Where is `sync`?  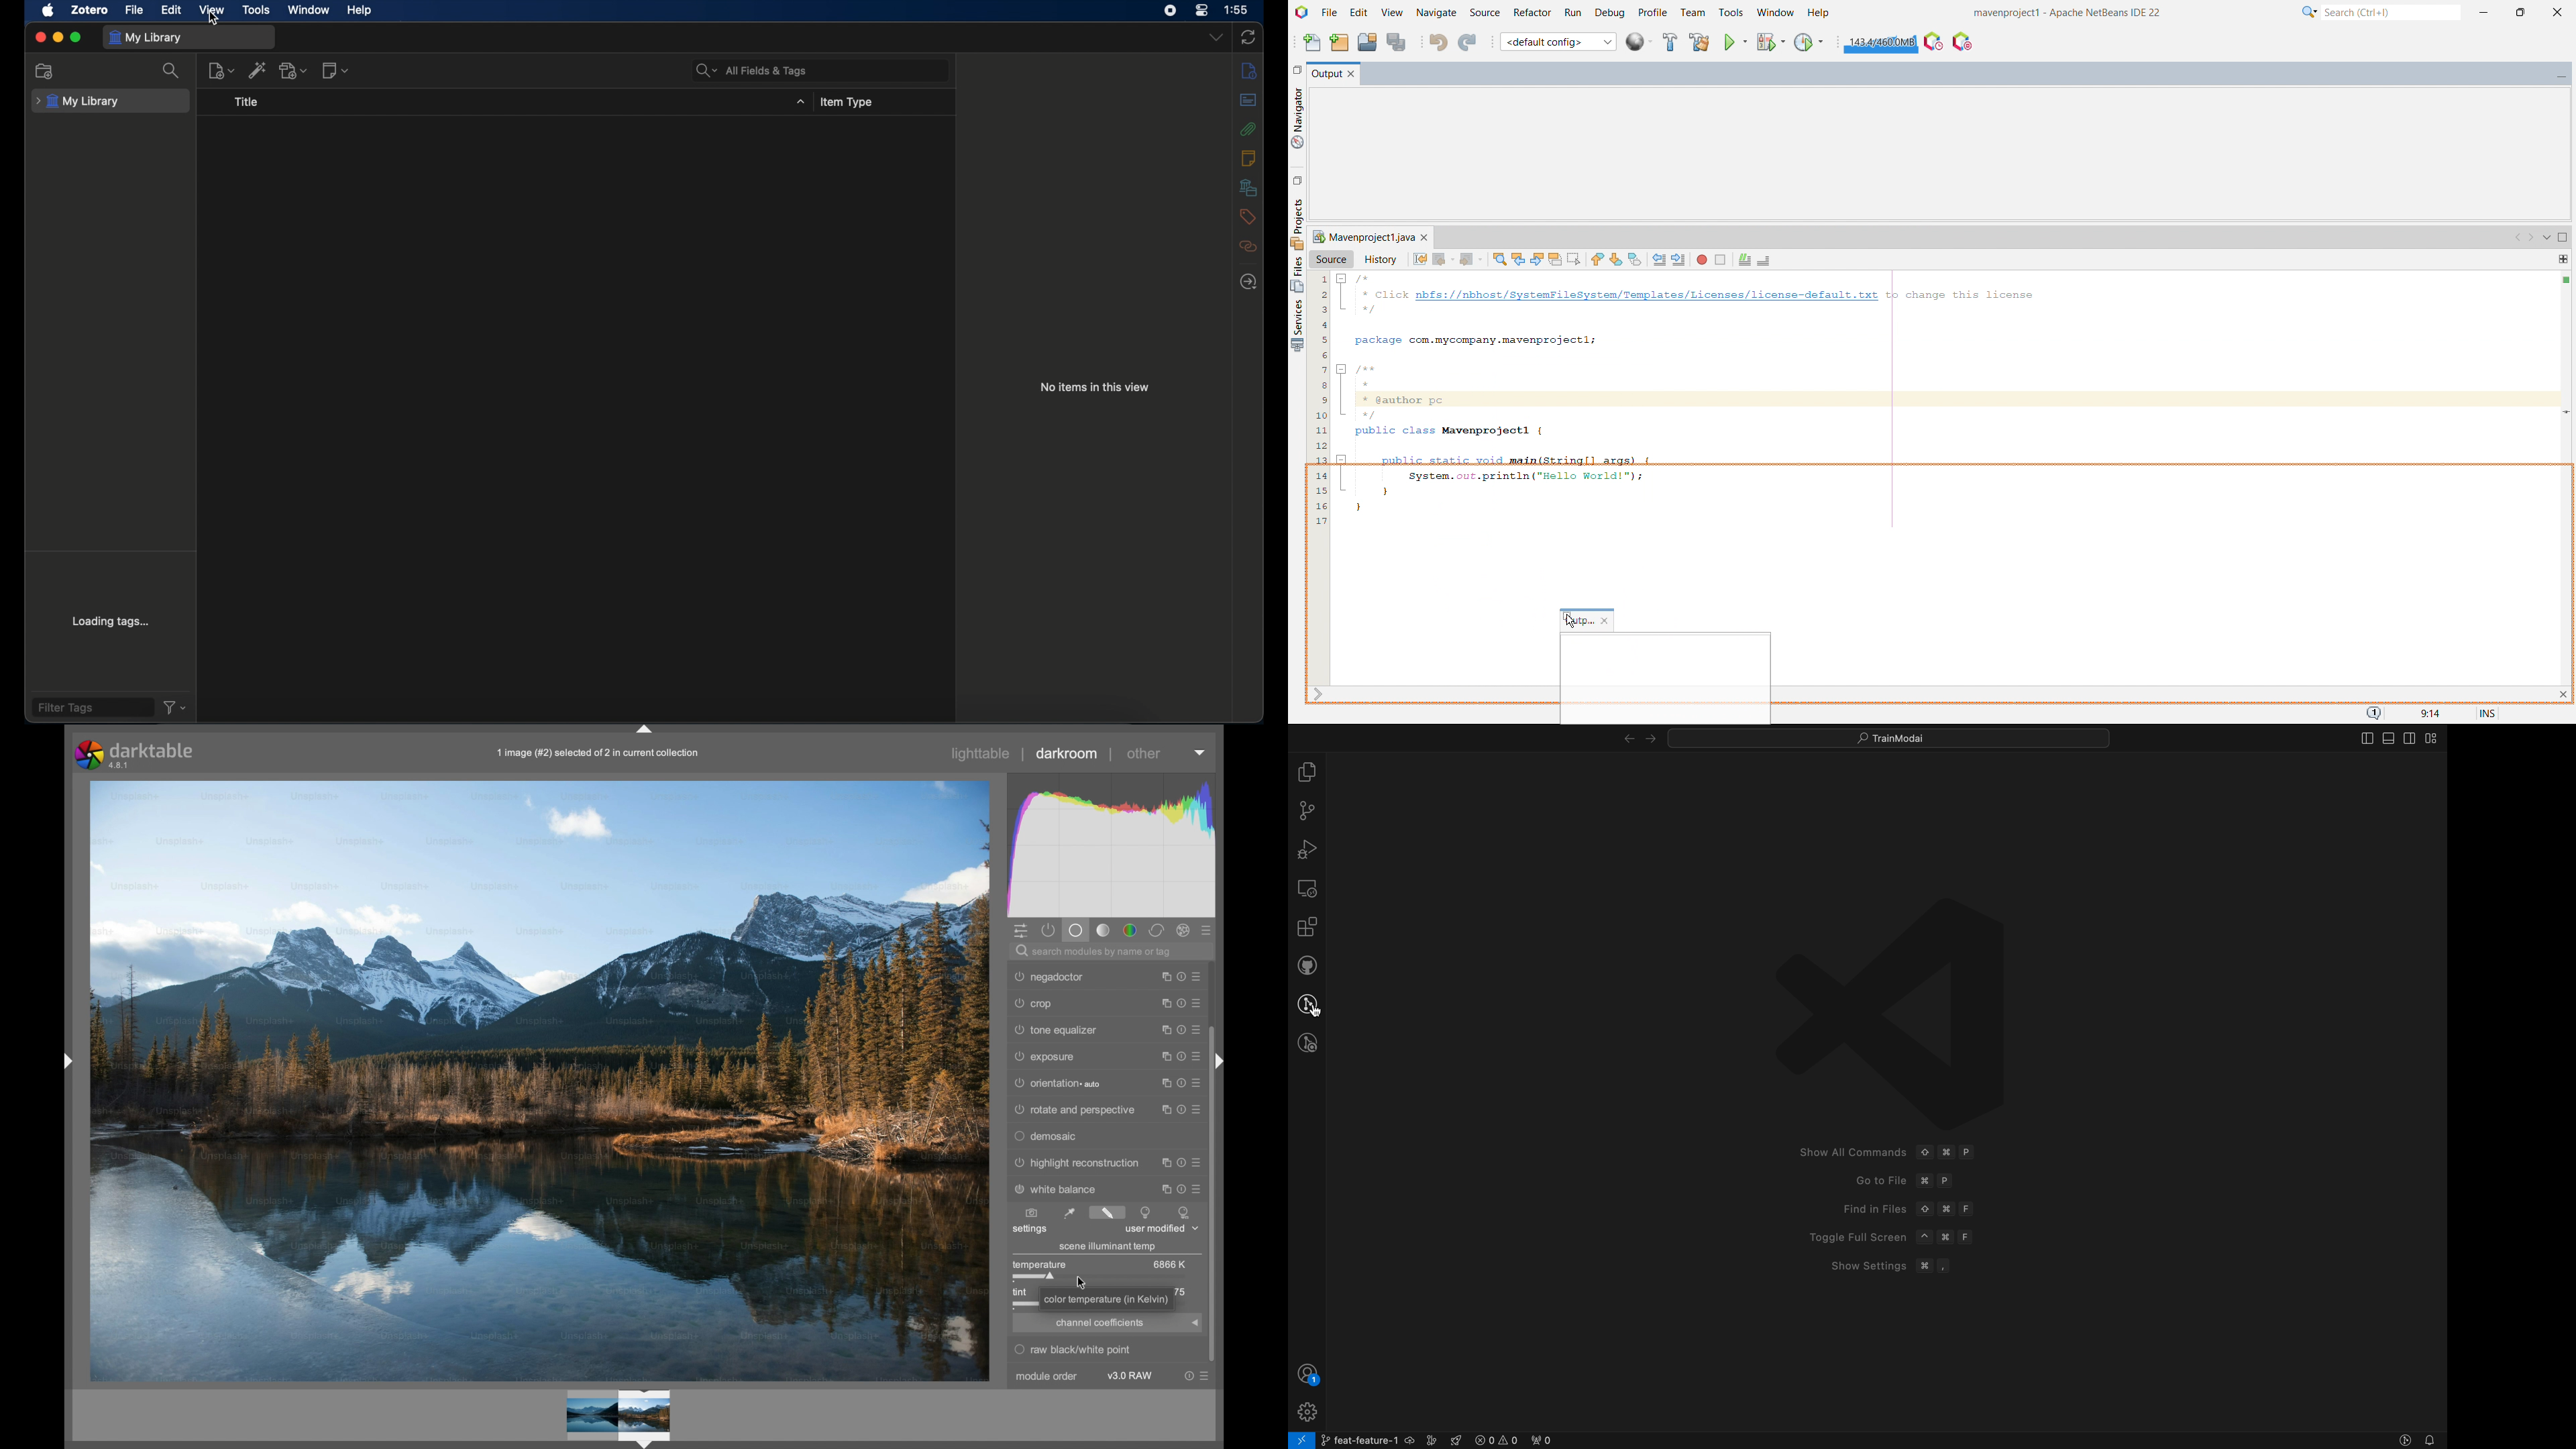 sync is located at coordinates (1248, 36).